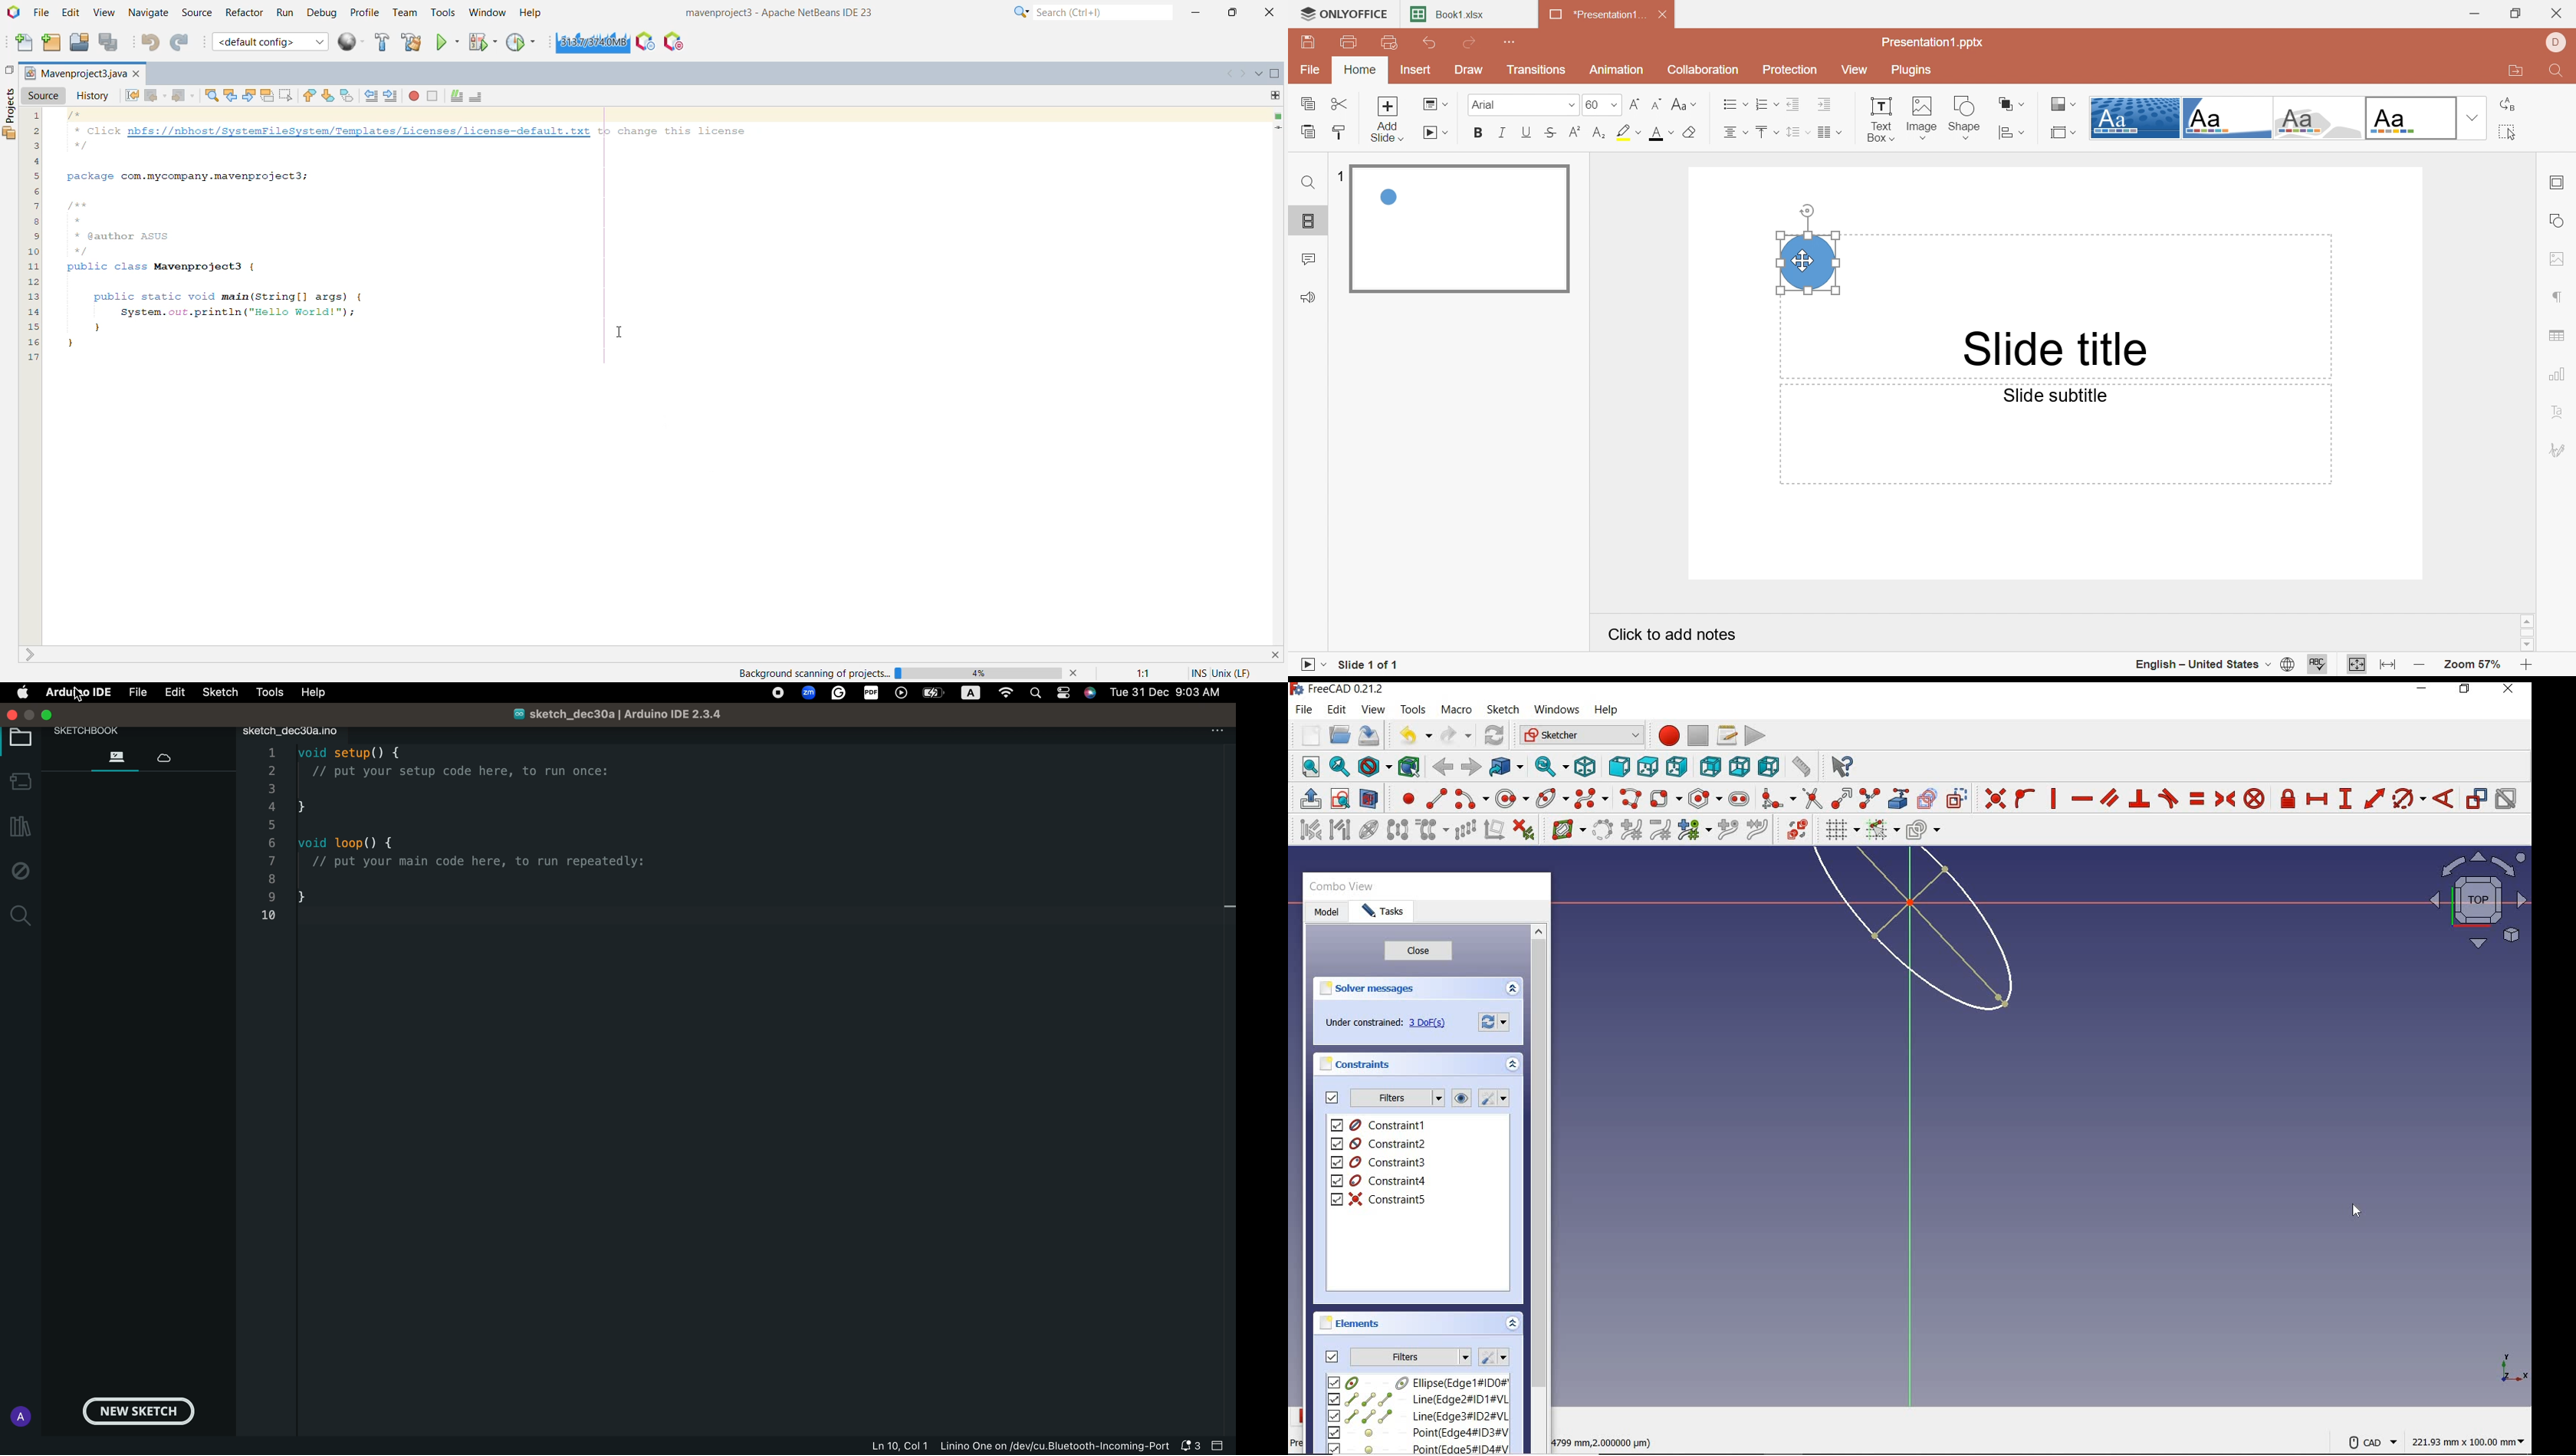 Image resolution: width=2576 pixels, height=1456 pixels. Describe the element at coordinates (1880, 119) in the screenshot. I see `Text box` at that location.